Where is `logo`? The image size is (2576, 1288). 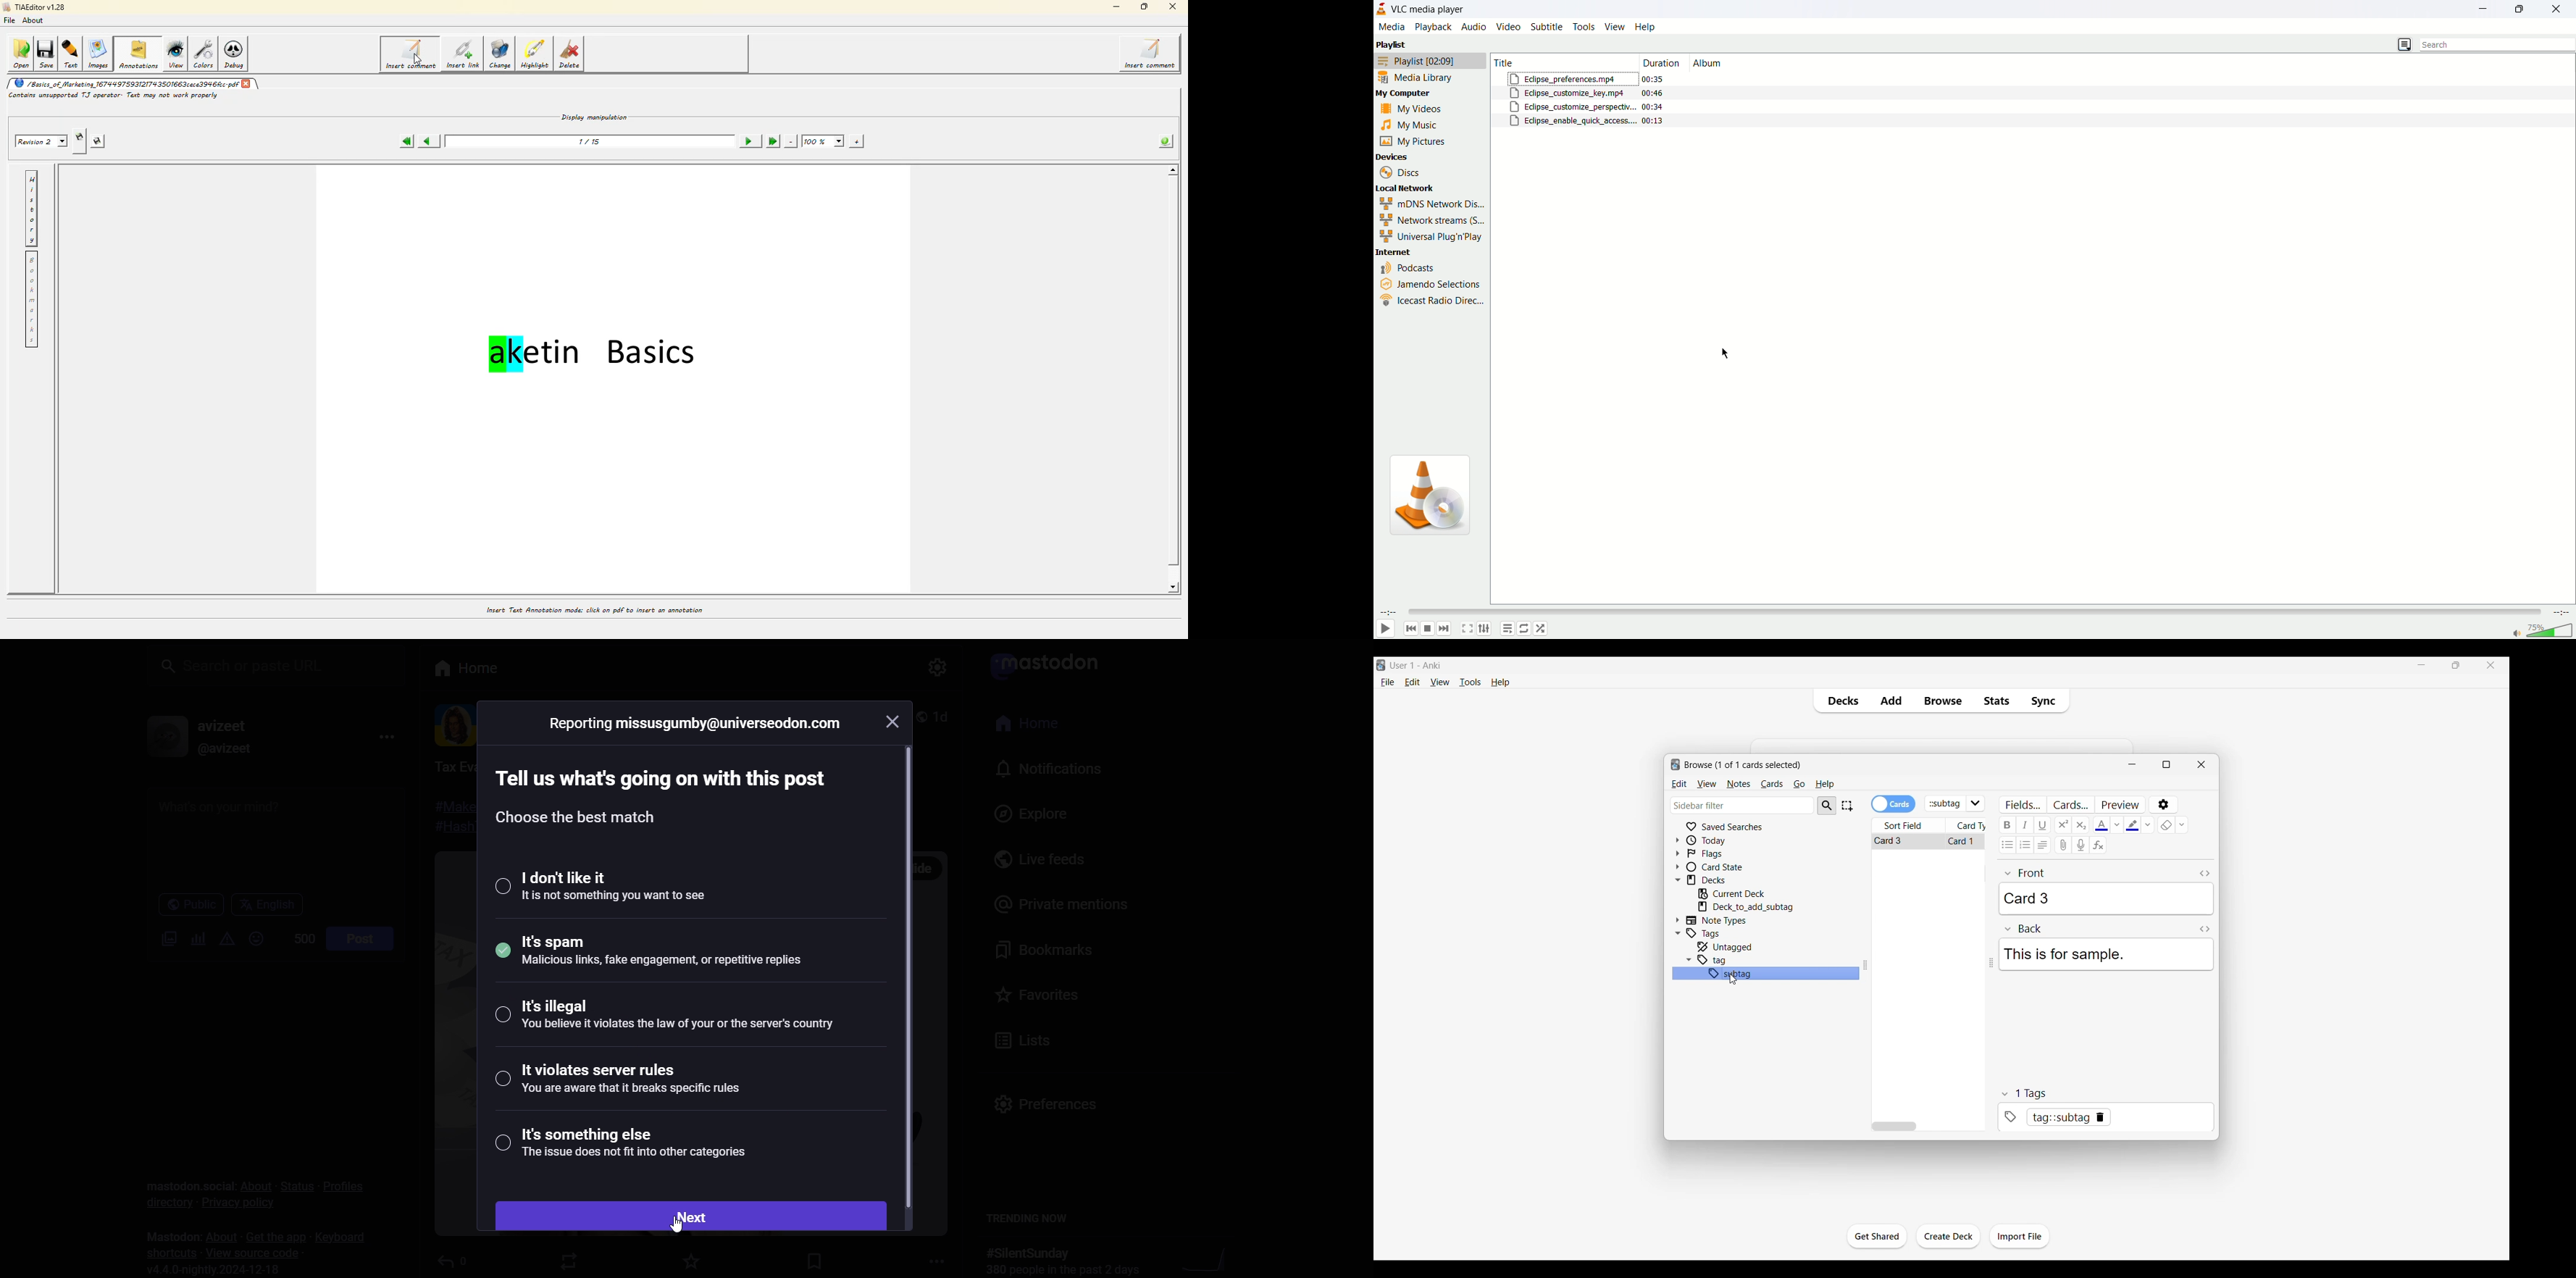 logo is located at coordinates (1674, 765).